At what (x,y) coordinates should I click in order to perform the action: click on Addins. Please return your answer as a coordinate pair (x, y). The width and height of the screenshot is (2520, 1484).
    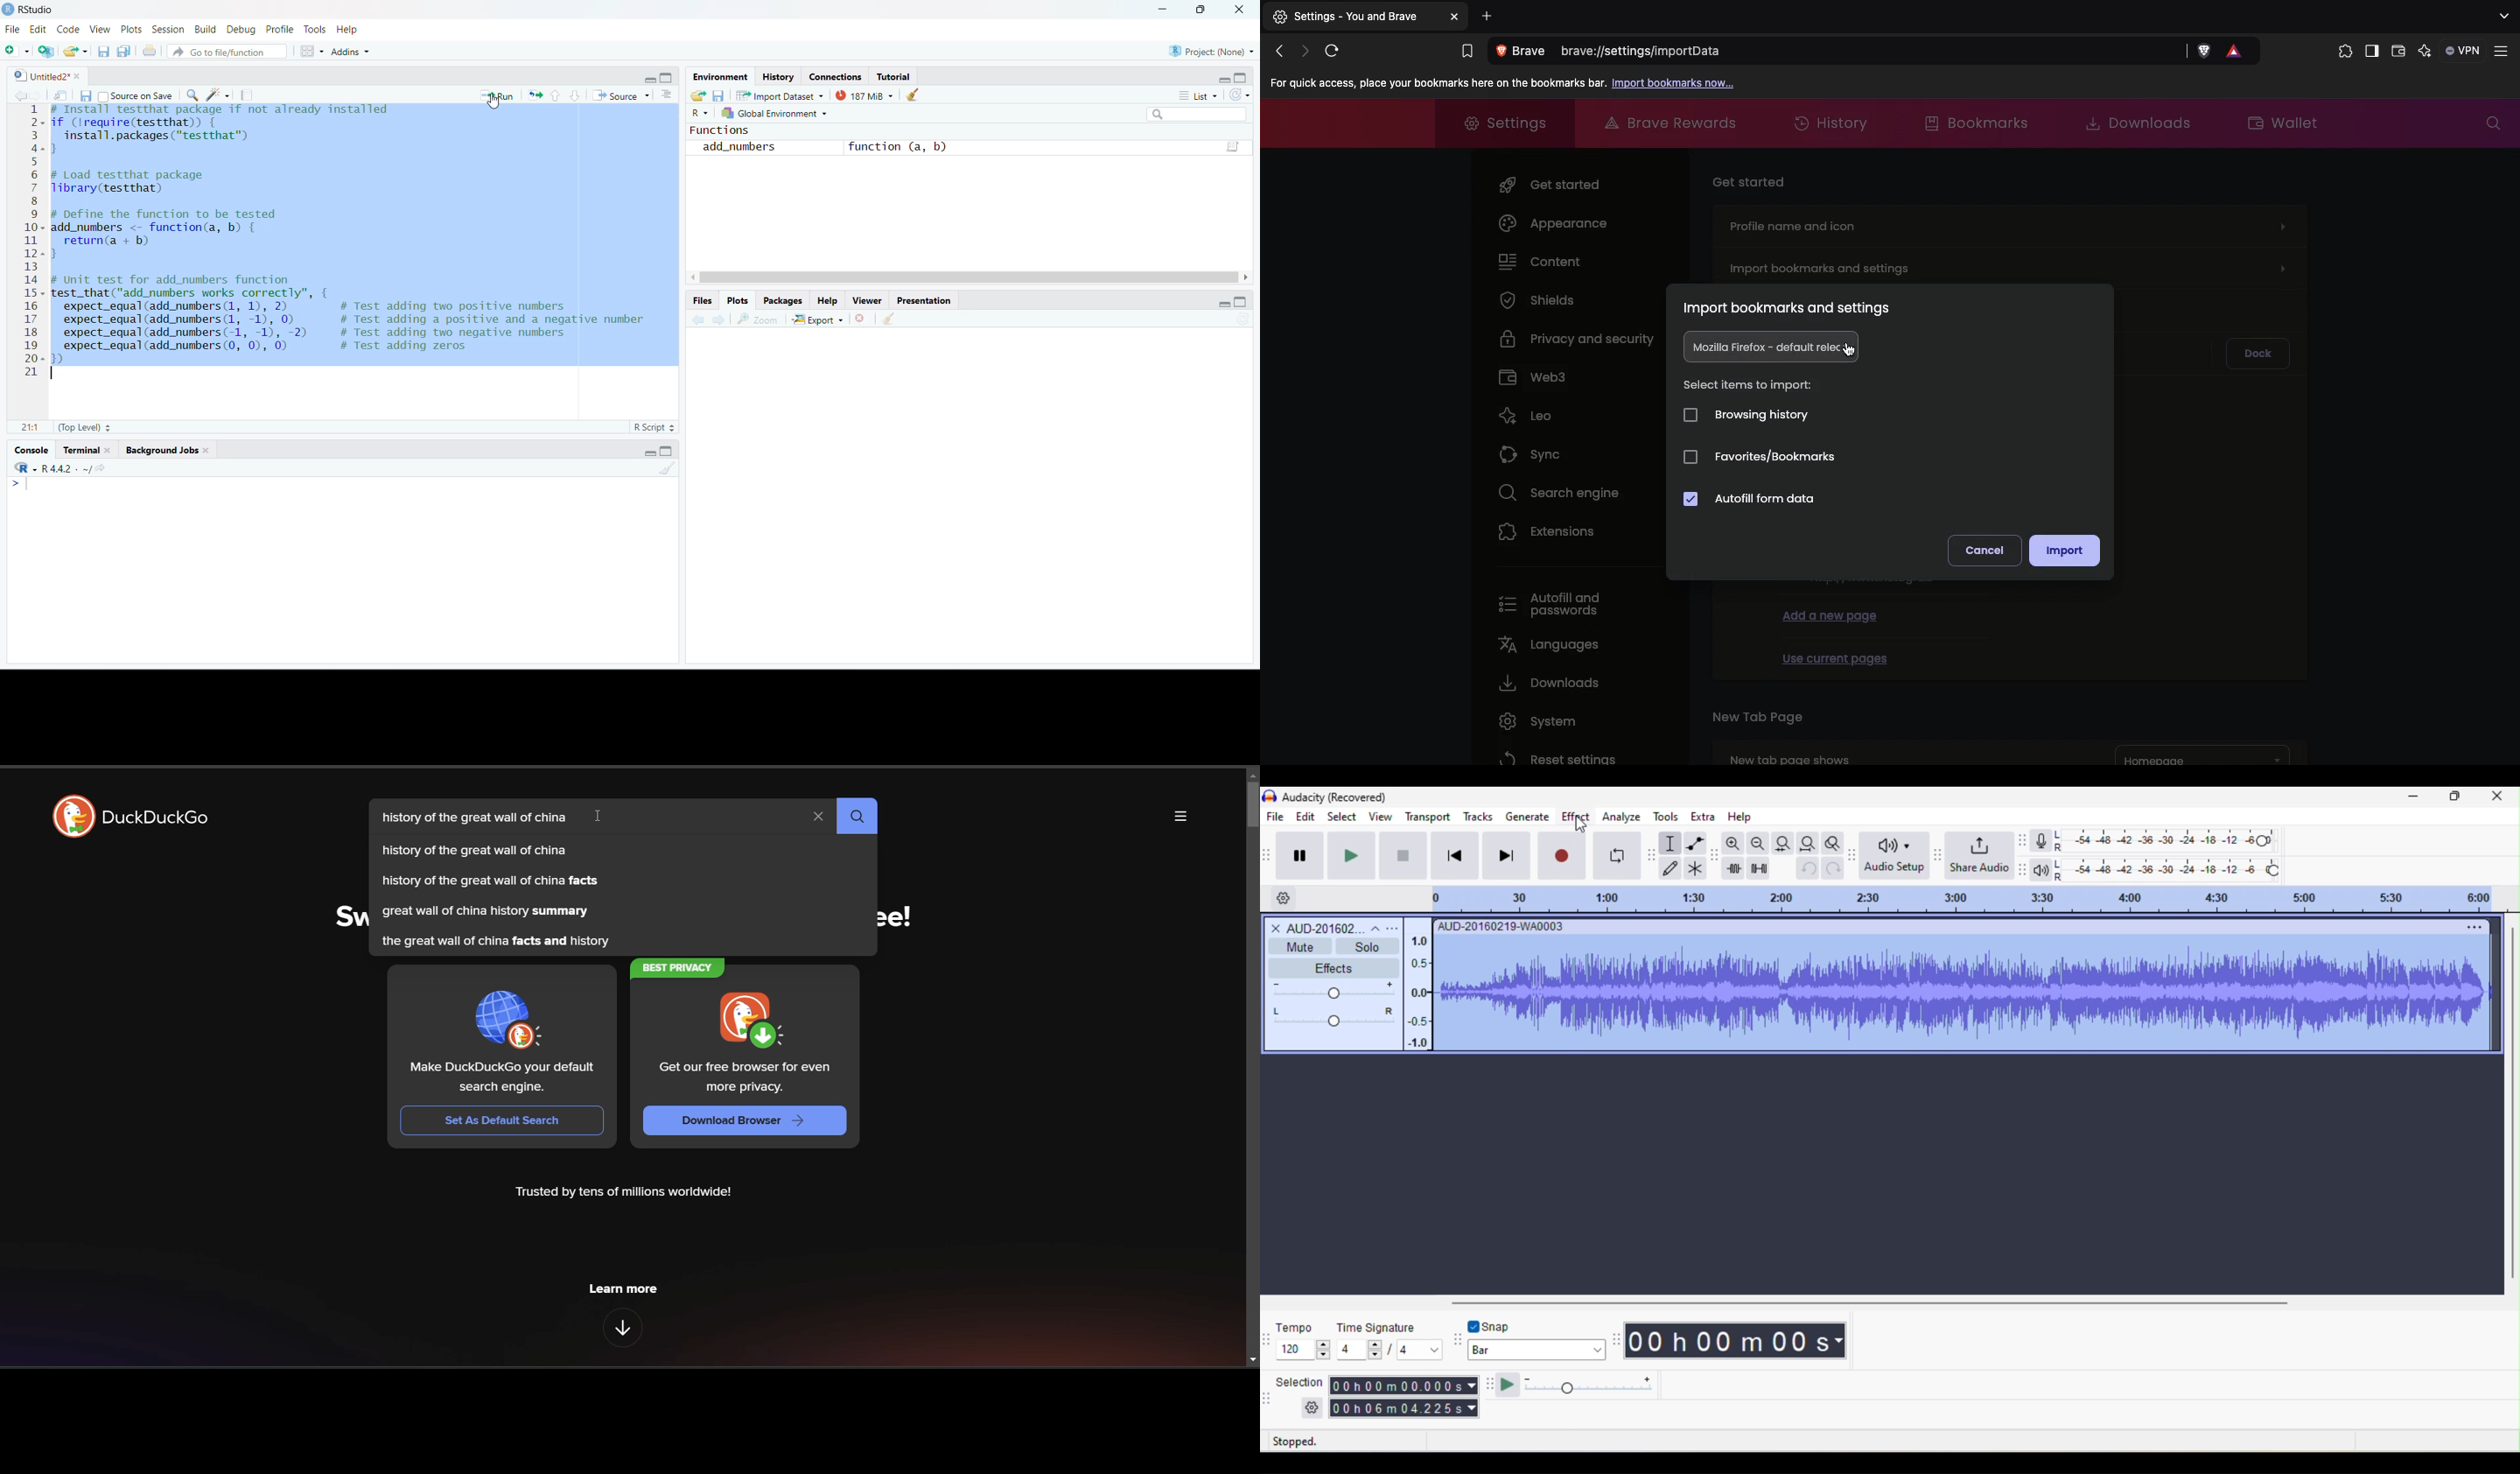
    Looking at the image, I should click on (352, 53).